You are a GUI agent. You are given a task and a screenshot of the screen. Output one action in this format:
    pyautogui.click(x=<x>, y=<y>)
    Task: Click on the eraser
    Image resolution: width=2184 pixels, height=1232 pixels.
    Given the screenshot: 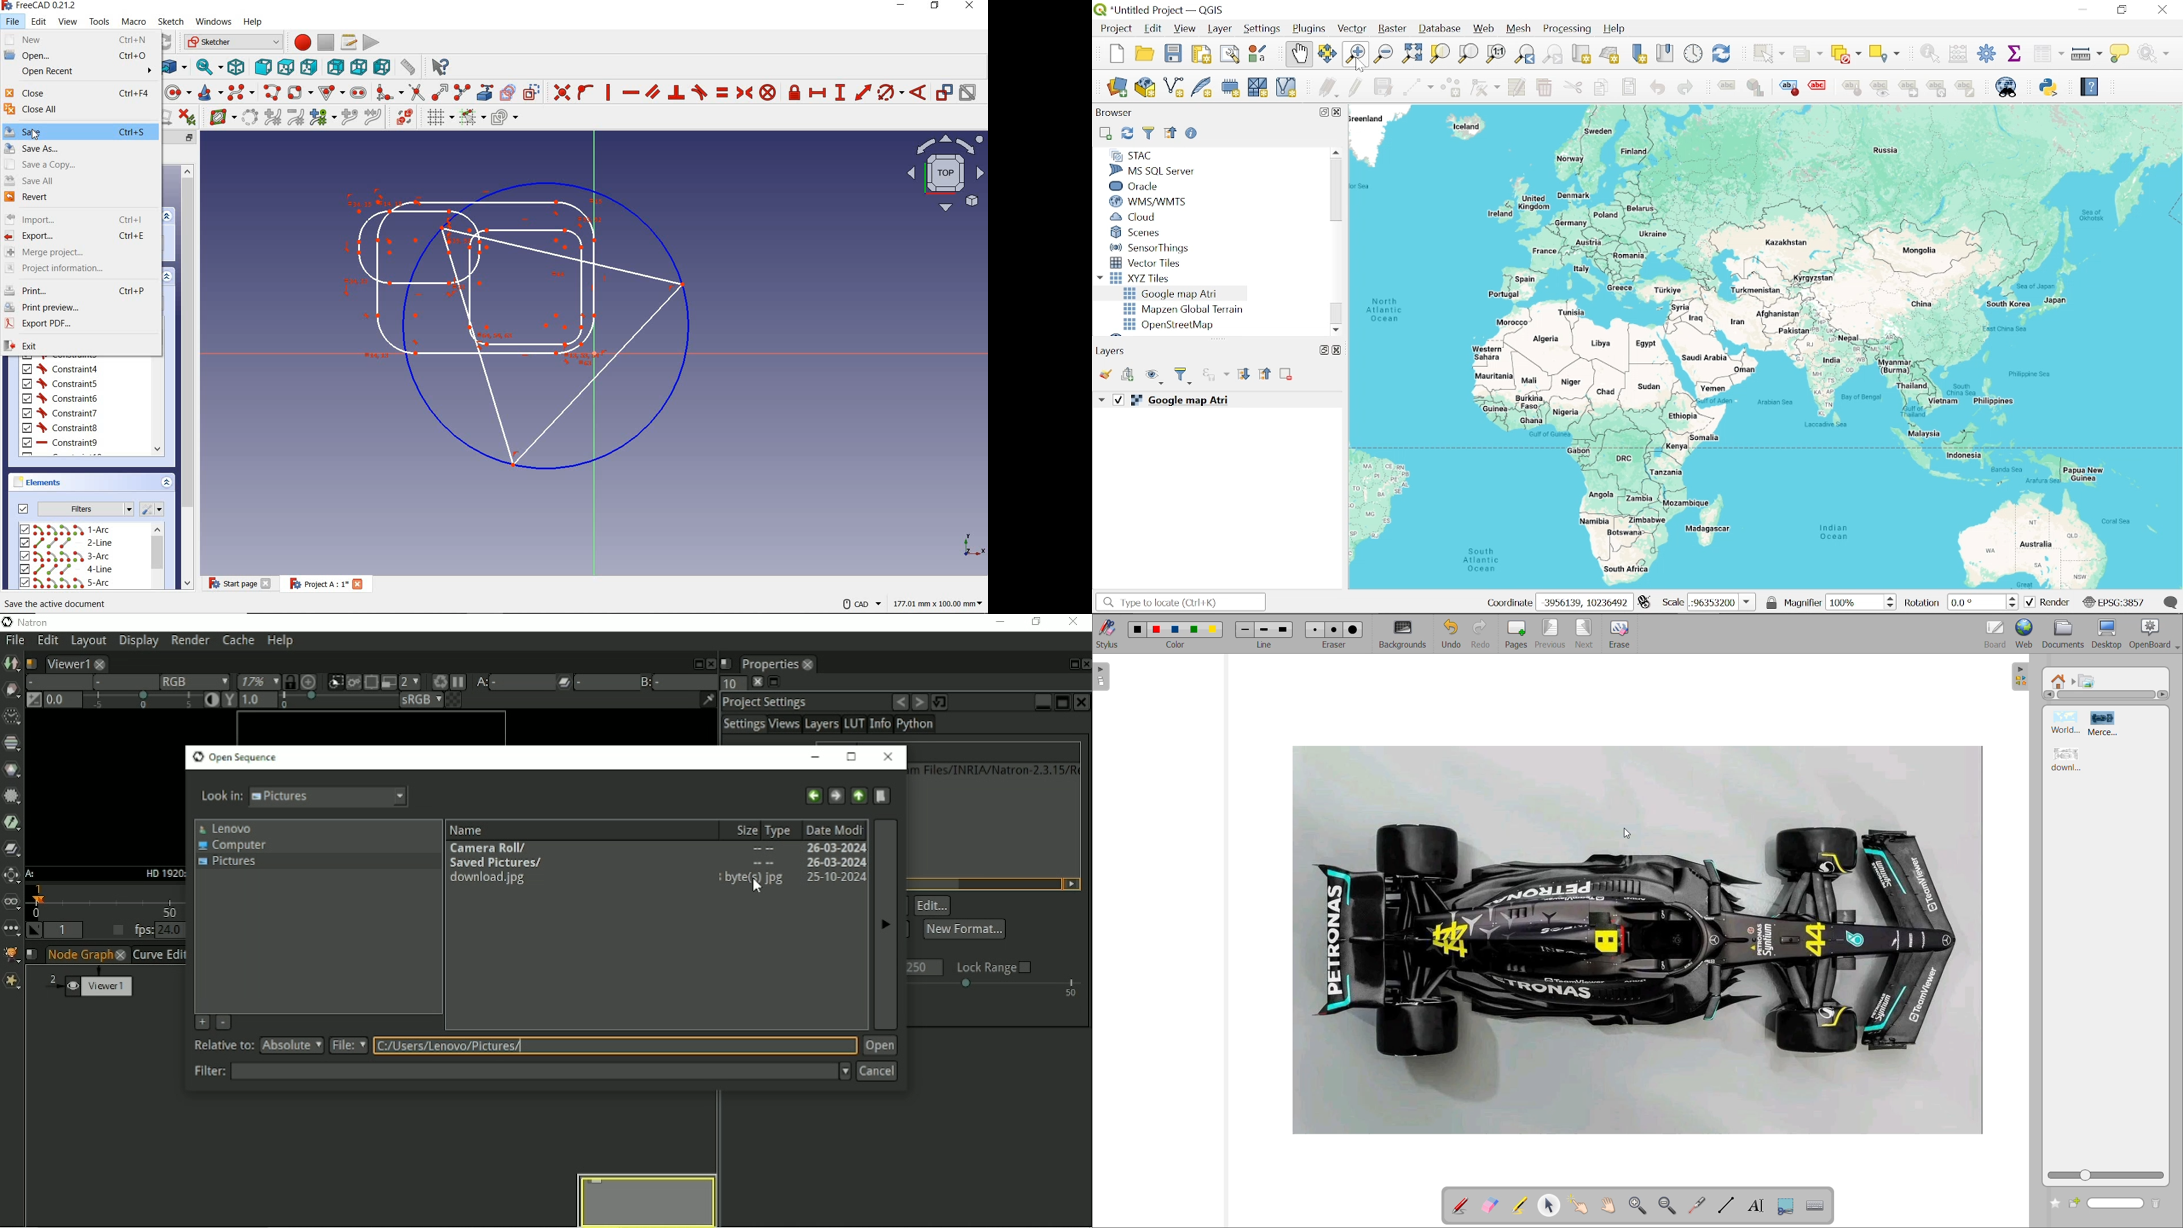 What is the action you would take?
    pyautogui.click(x=1333, y=648)
    